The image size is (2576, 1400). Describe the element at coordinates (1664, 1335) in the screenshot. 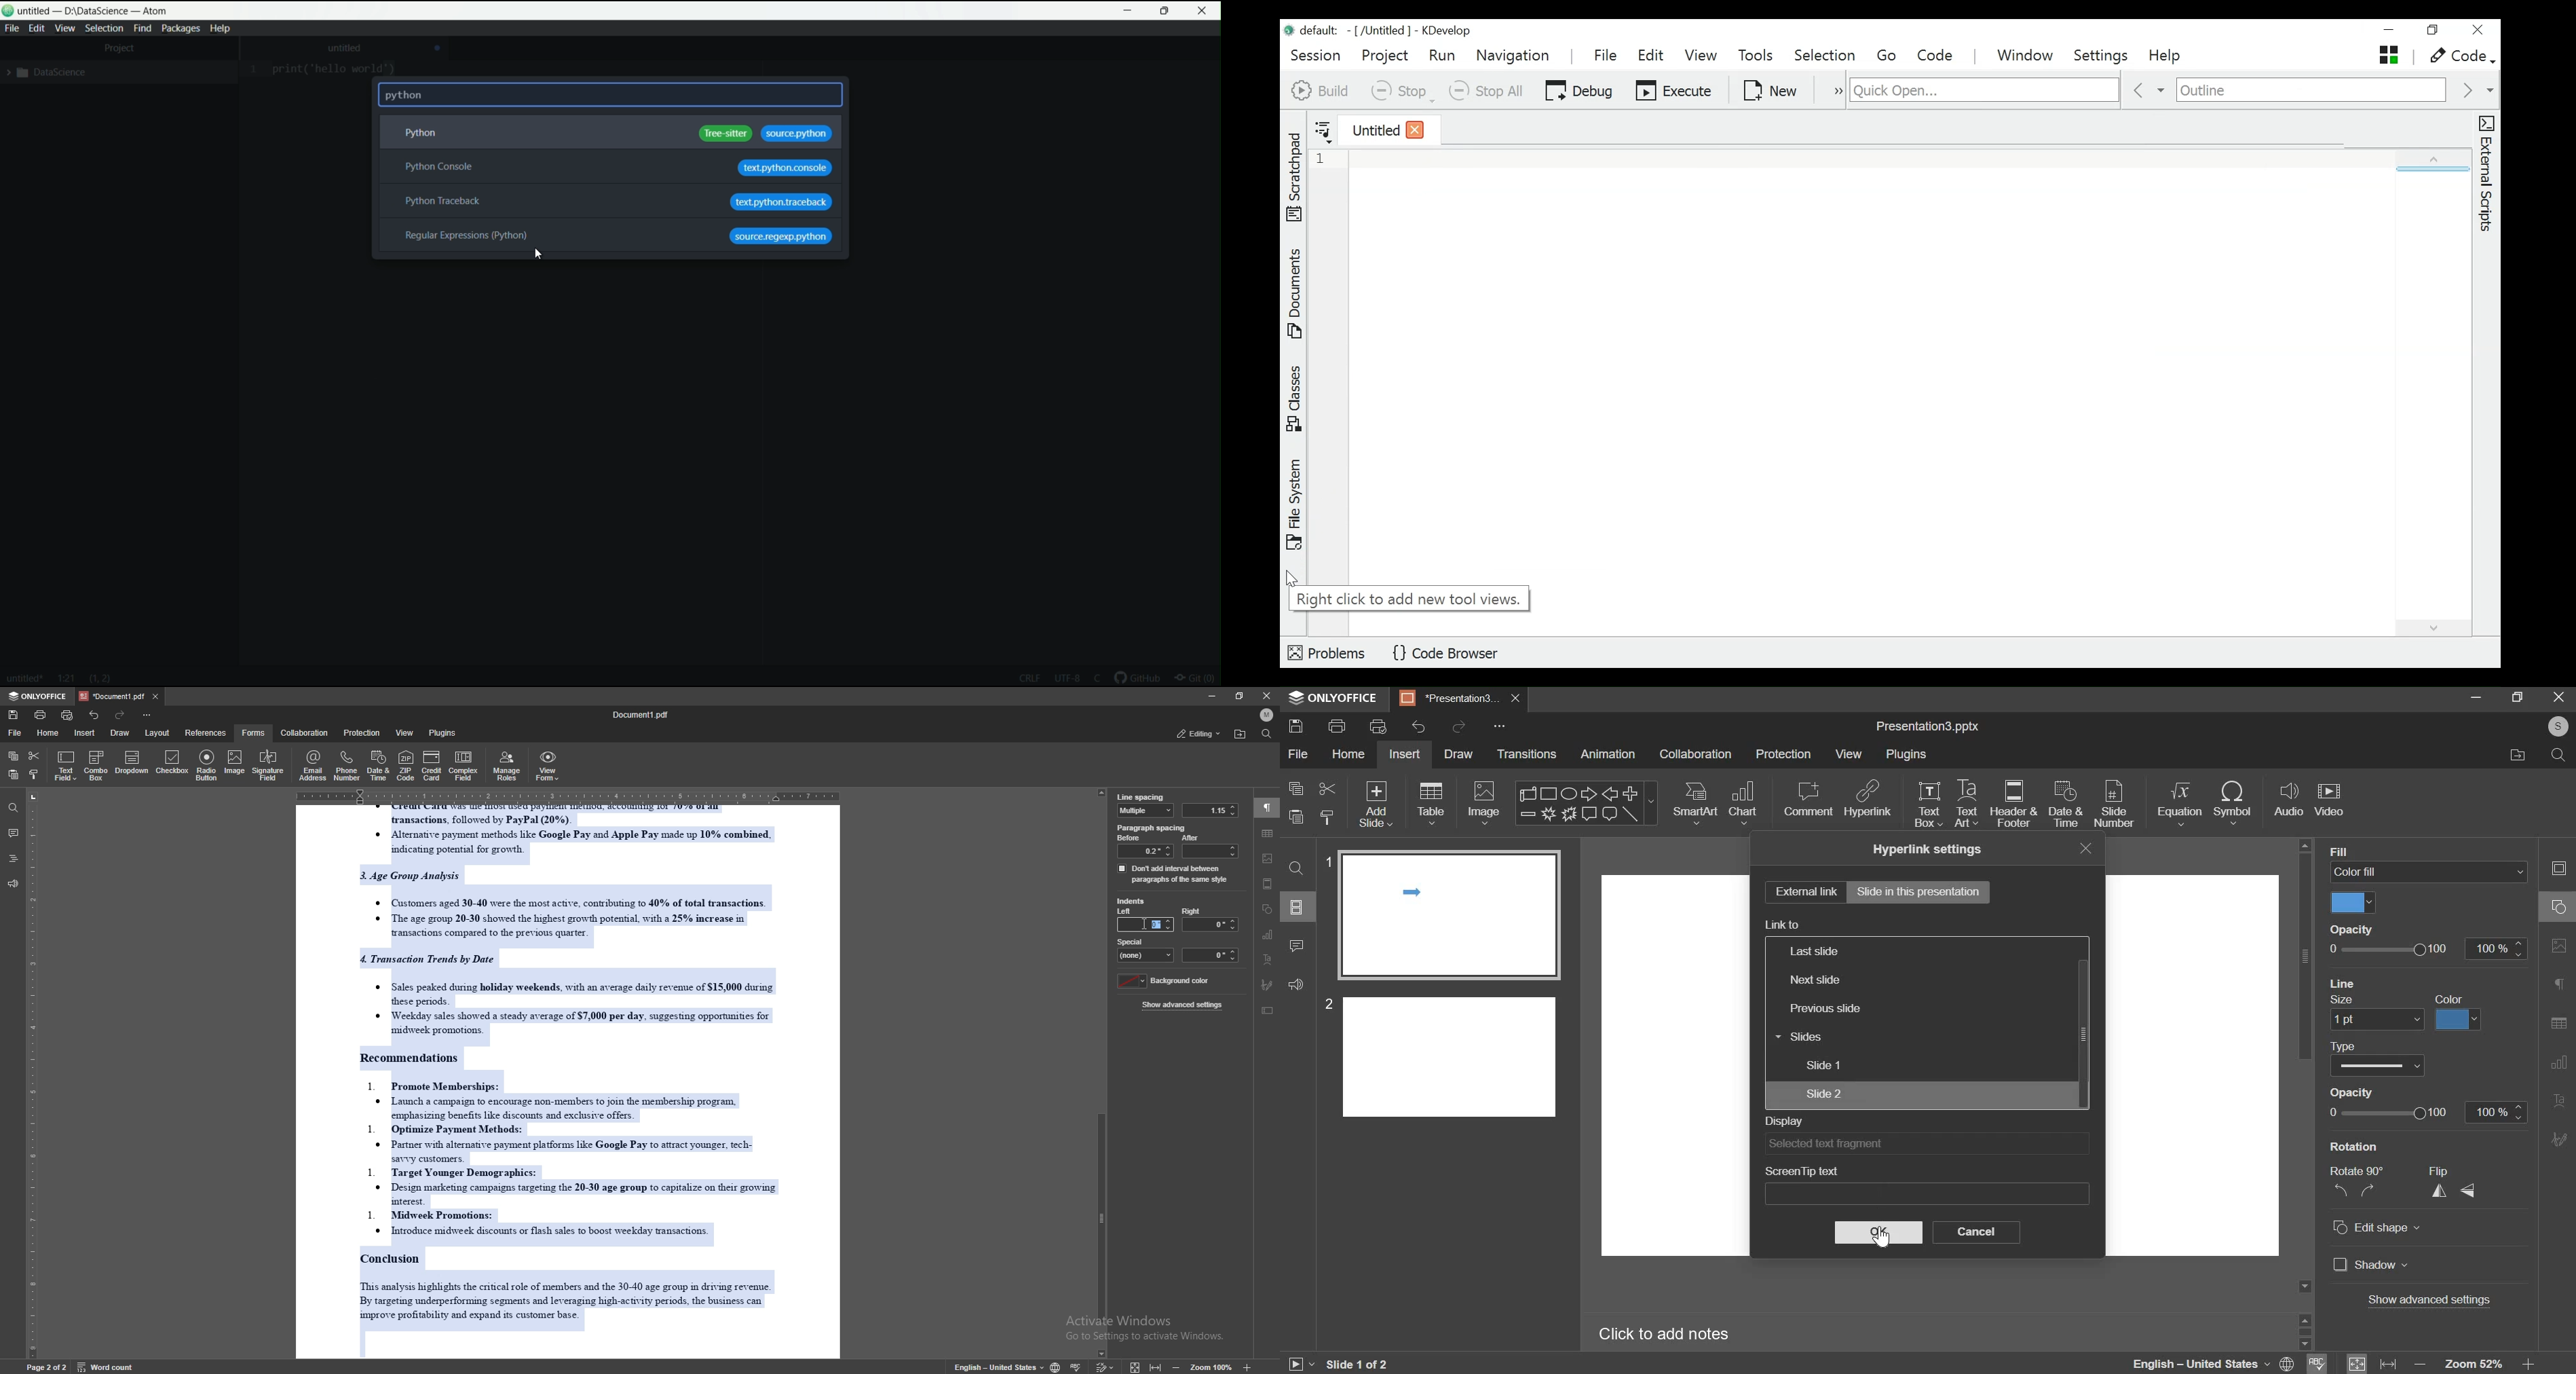

I see `click here to add notes` at that location.